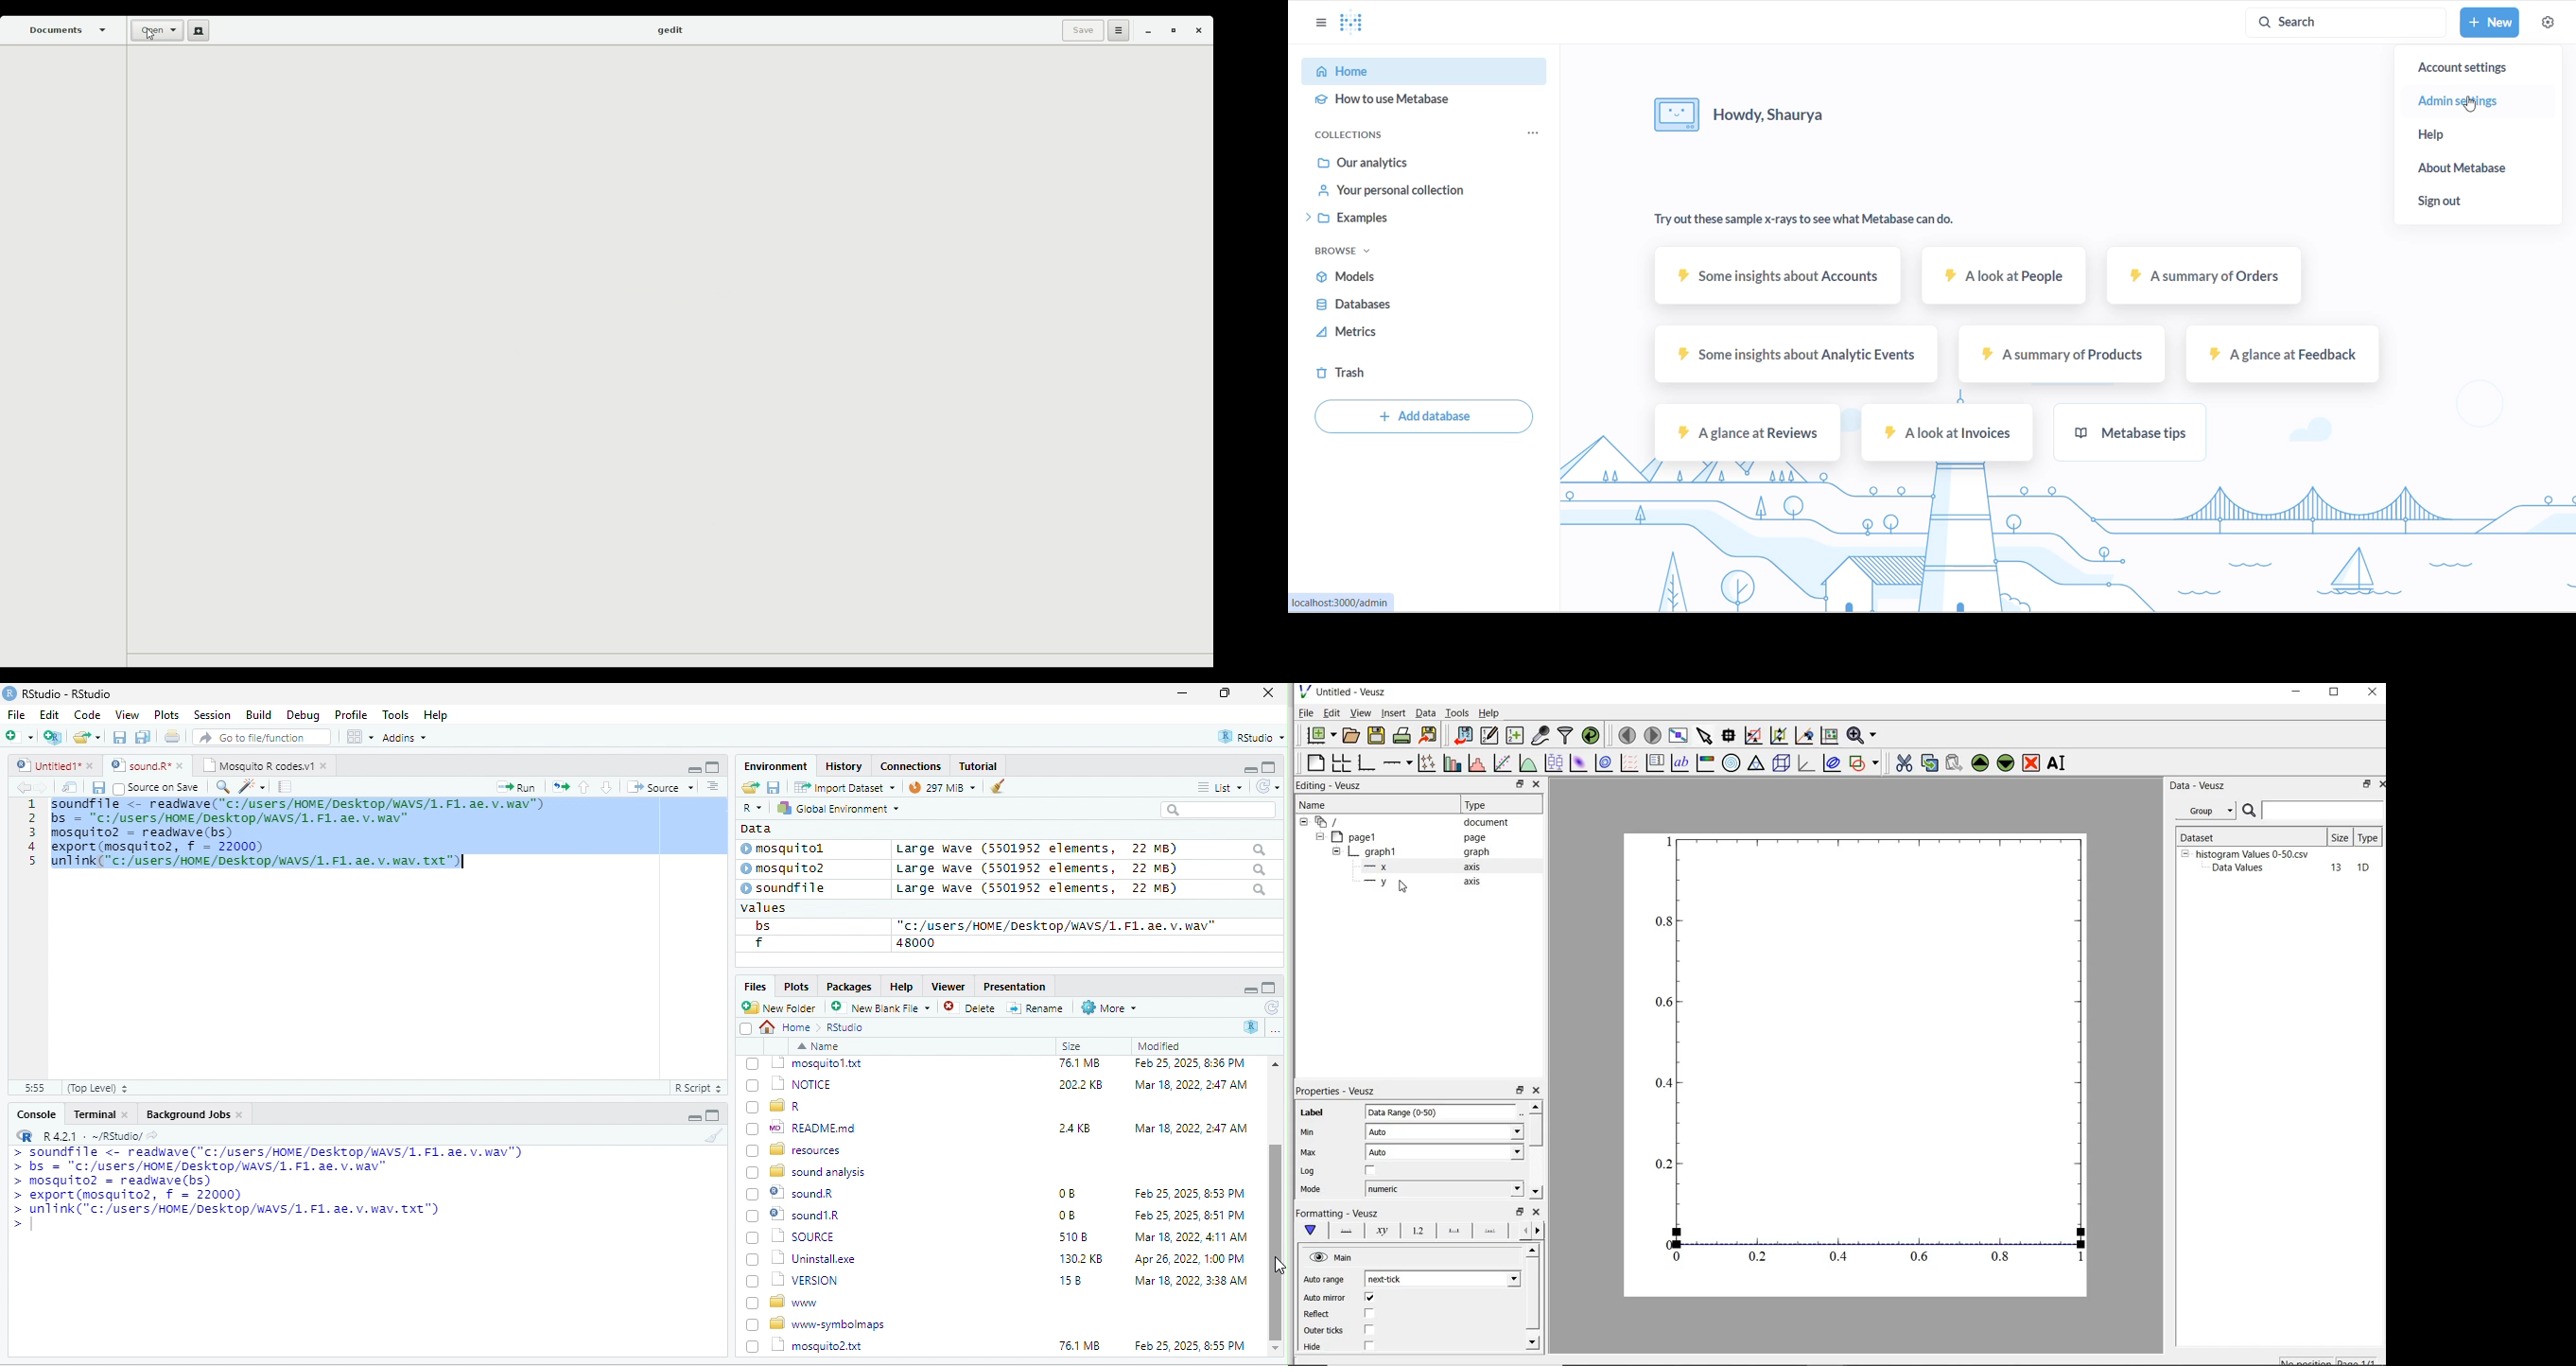  What do you see at coordinates (712, 766) in the screenshot?
I see `maximize` at bounding box center [712, 766].